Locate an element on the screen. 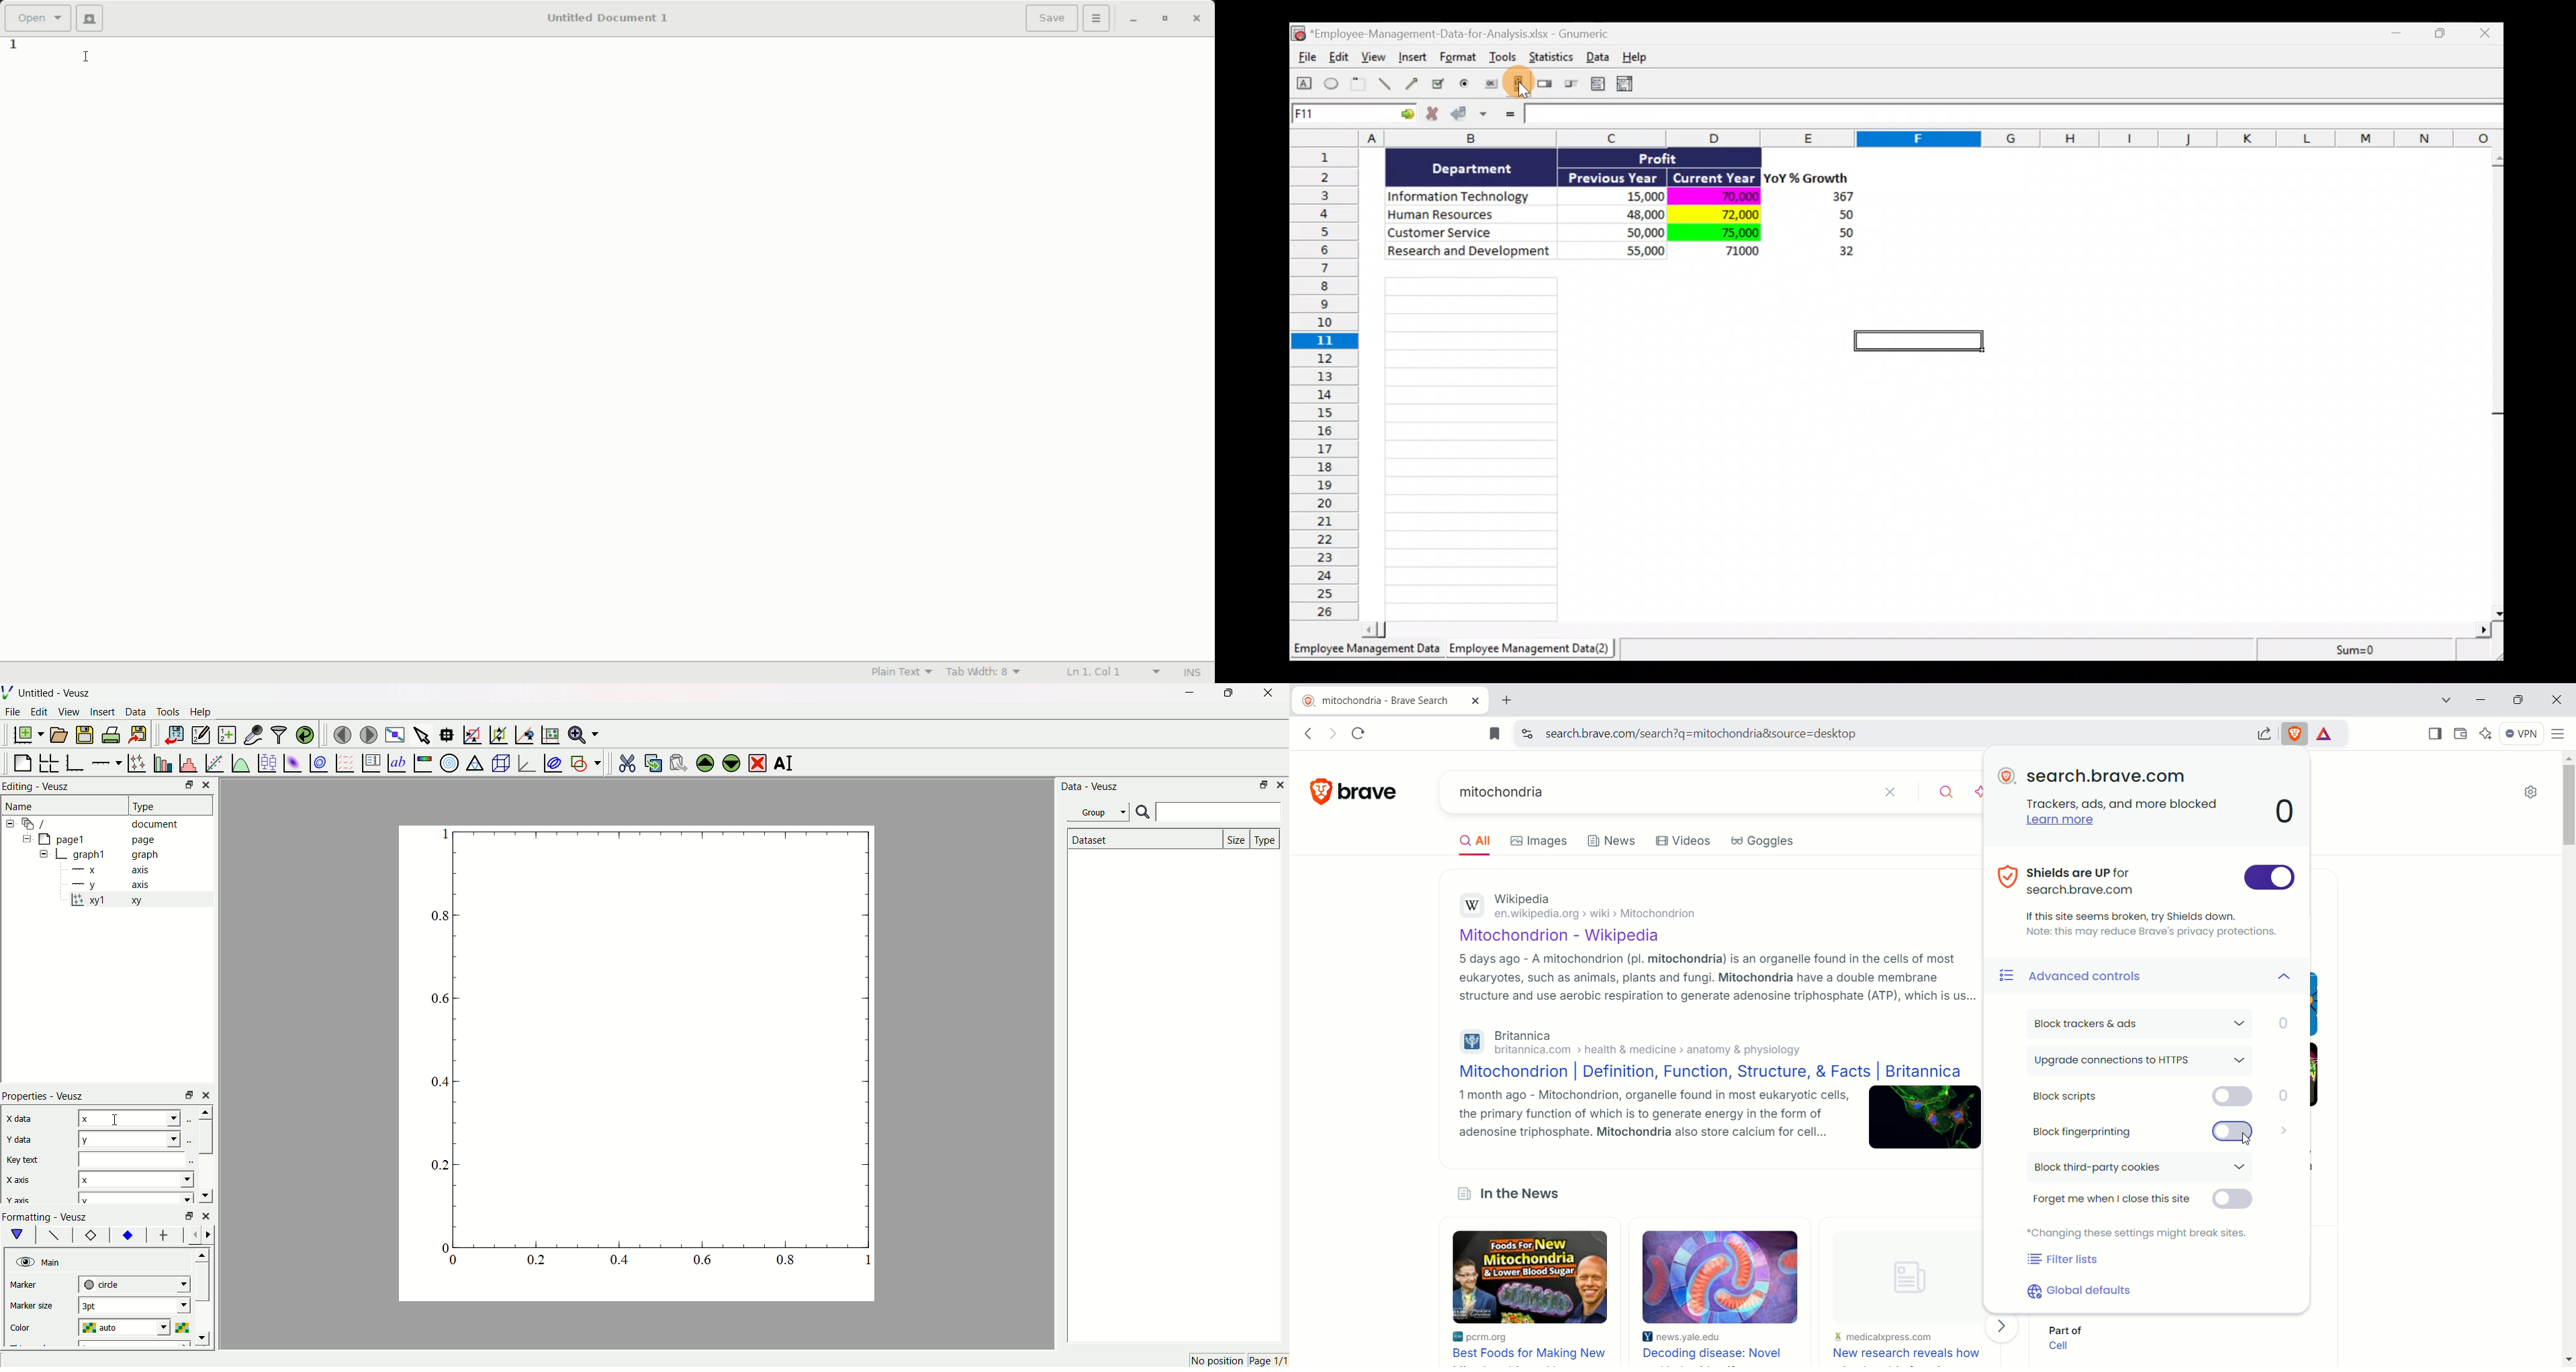  reload linked datasets is located at coordinates (306, 733).